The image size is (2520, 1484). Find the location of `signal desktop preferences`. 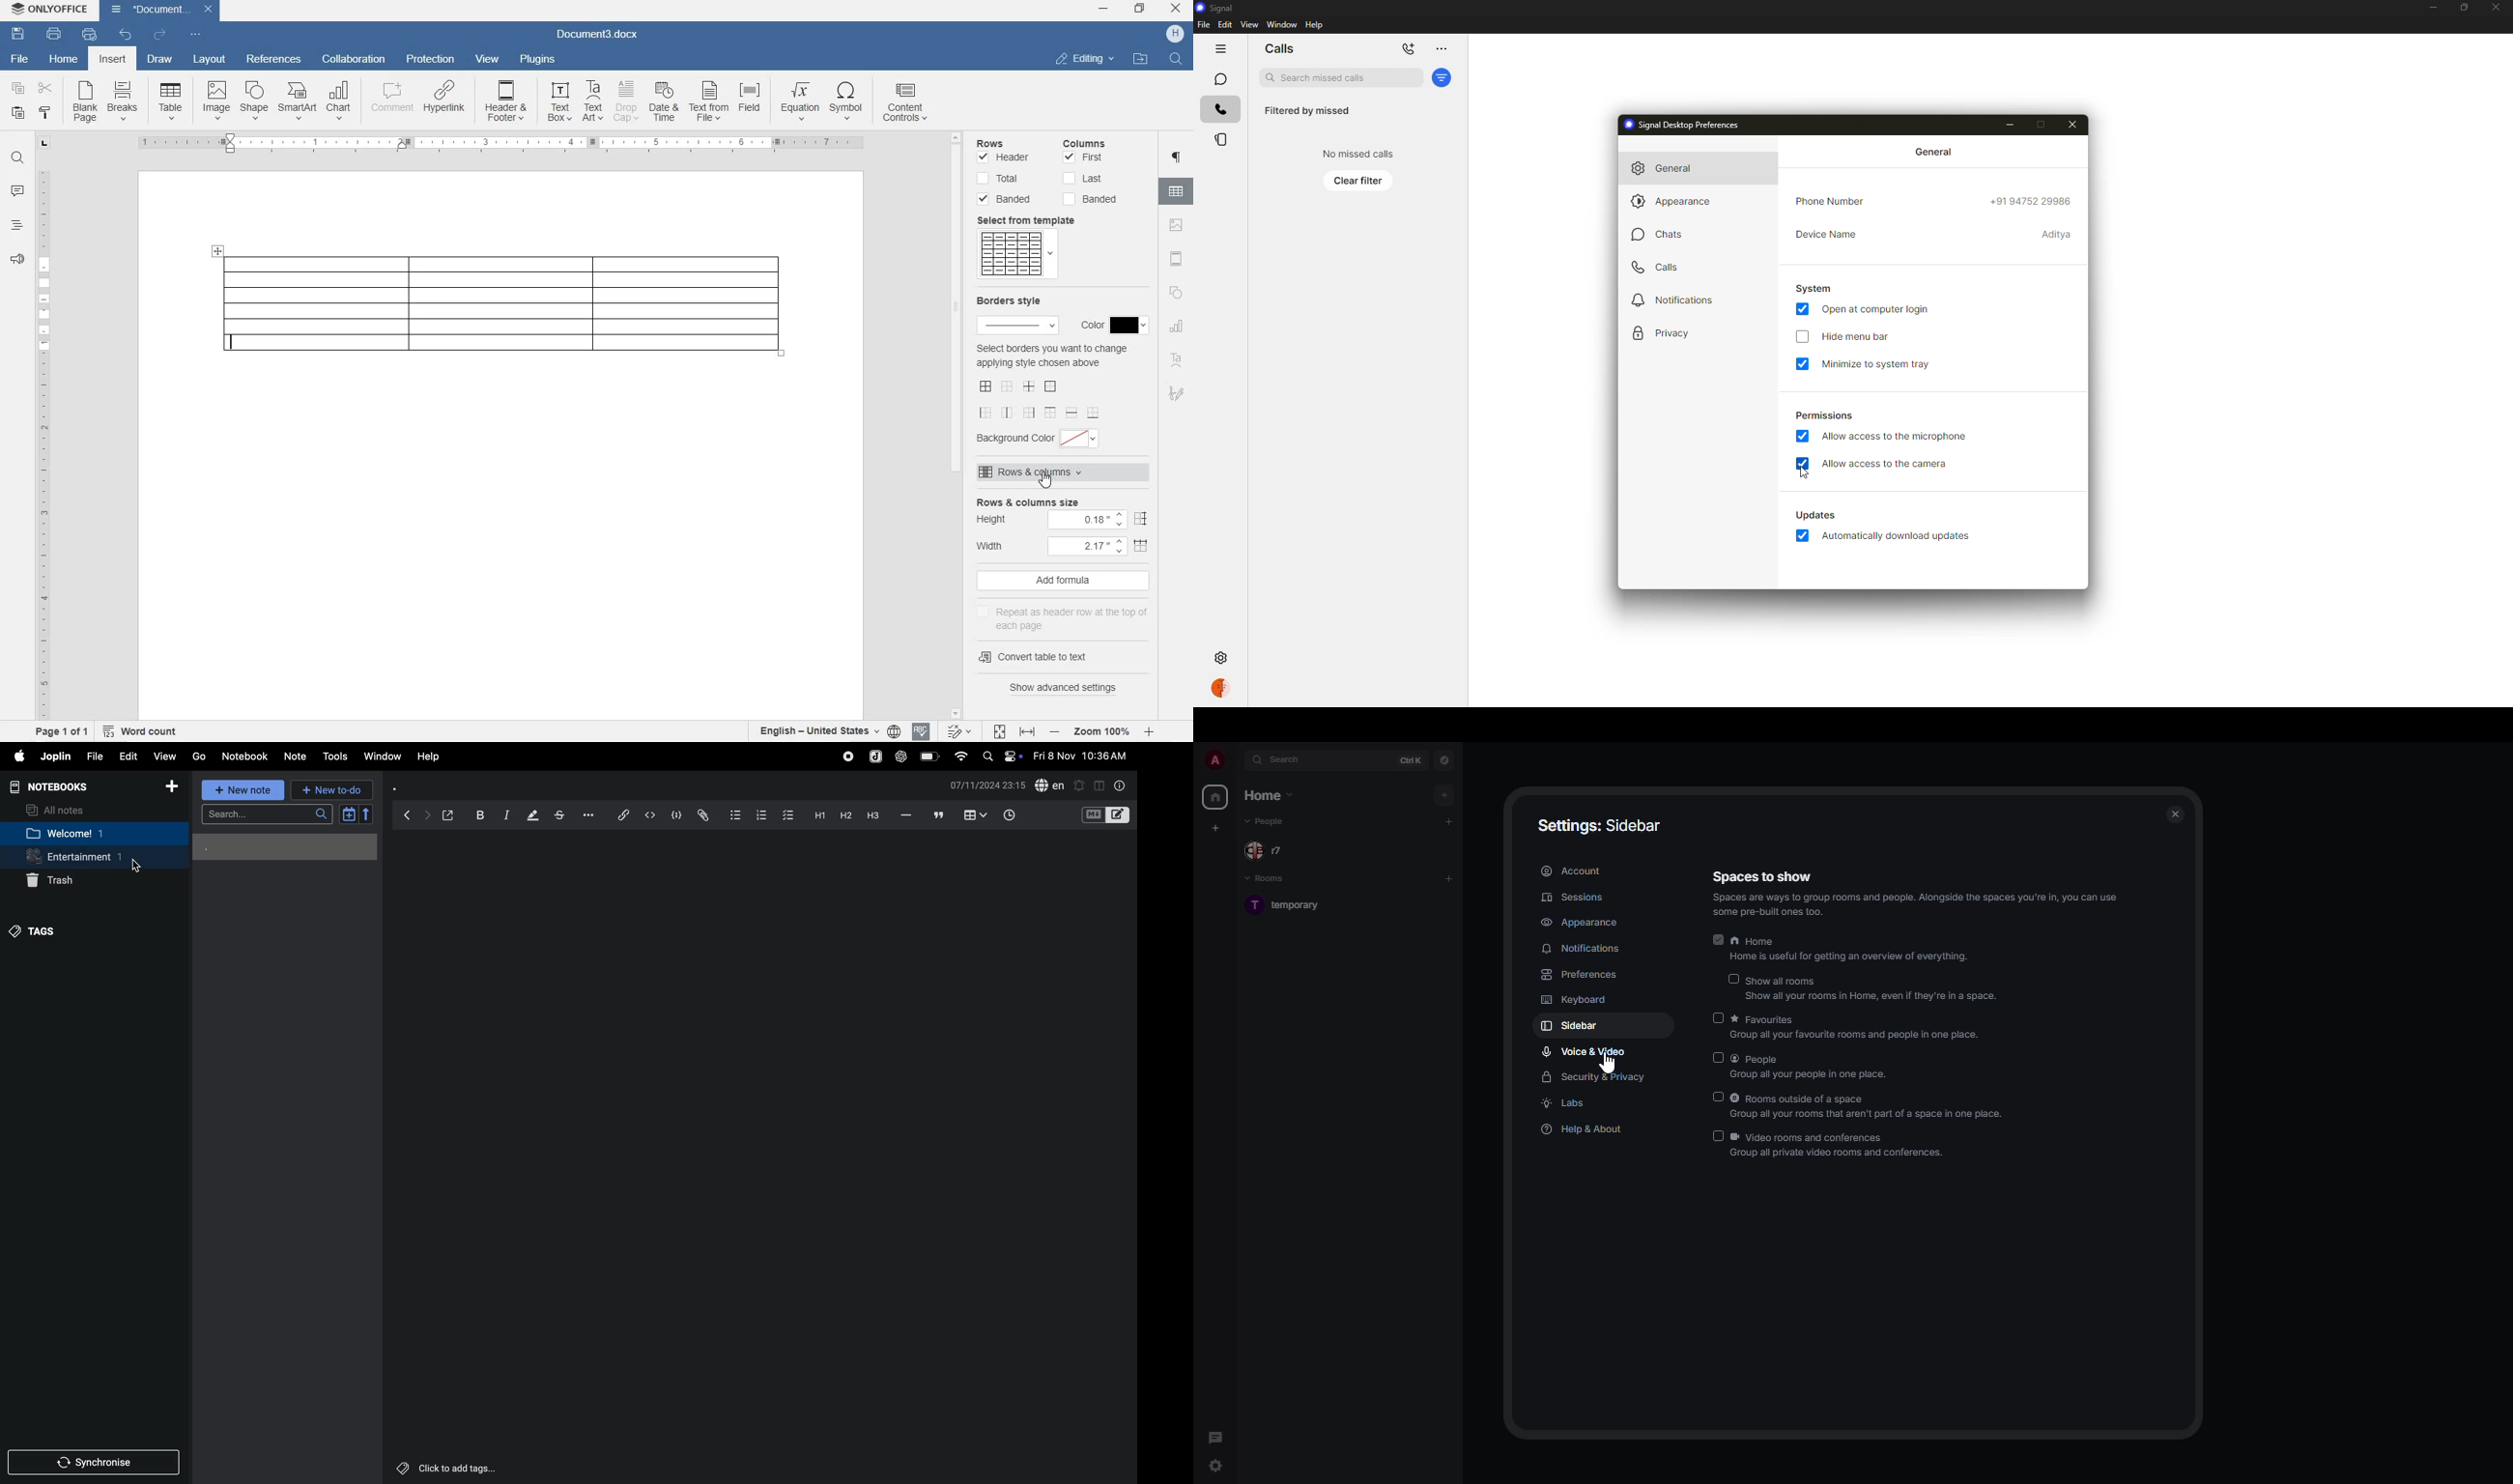

signal desktop preferences is located at coordinates (1689, 125).